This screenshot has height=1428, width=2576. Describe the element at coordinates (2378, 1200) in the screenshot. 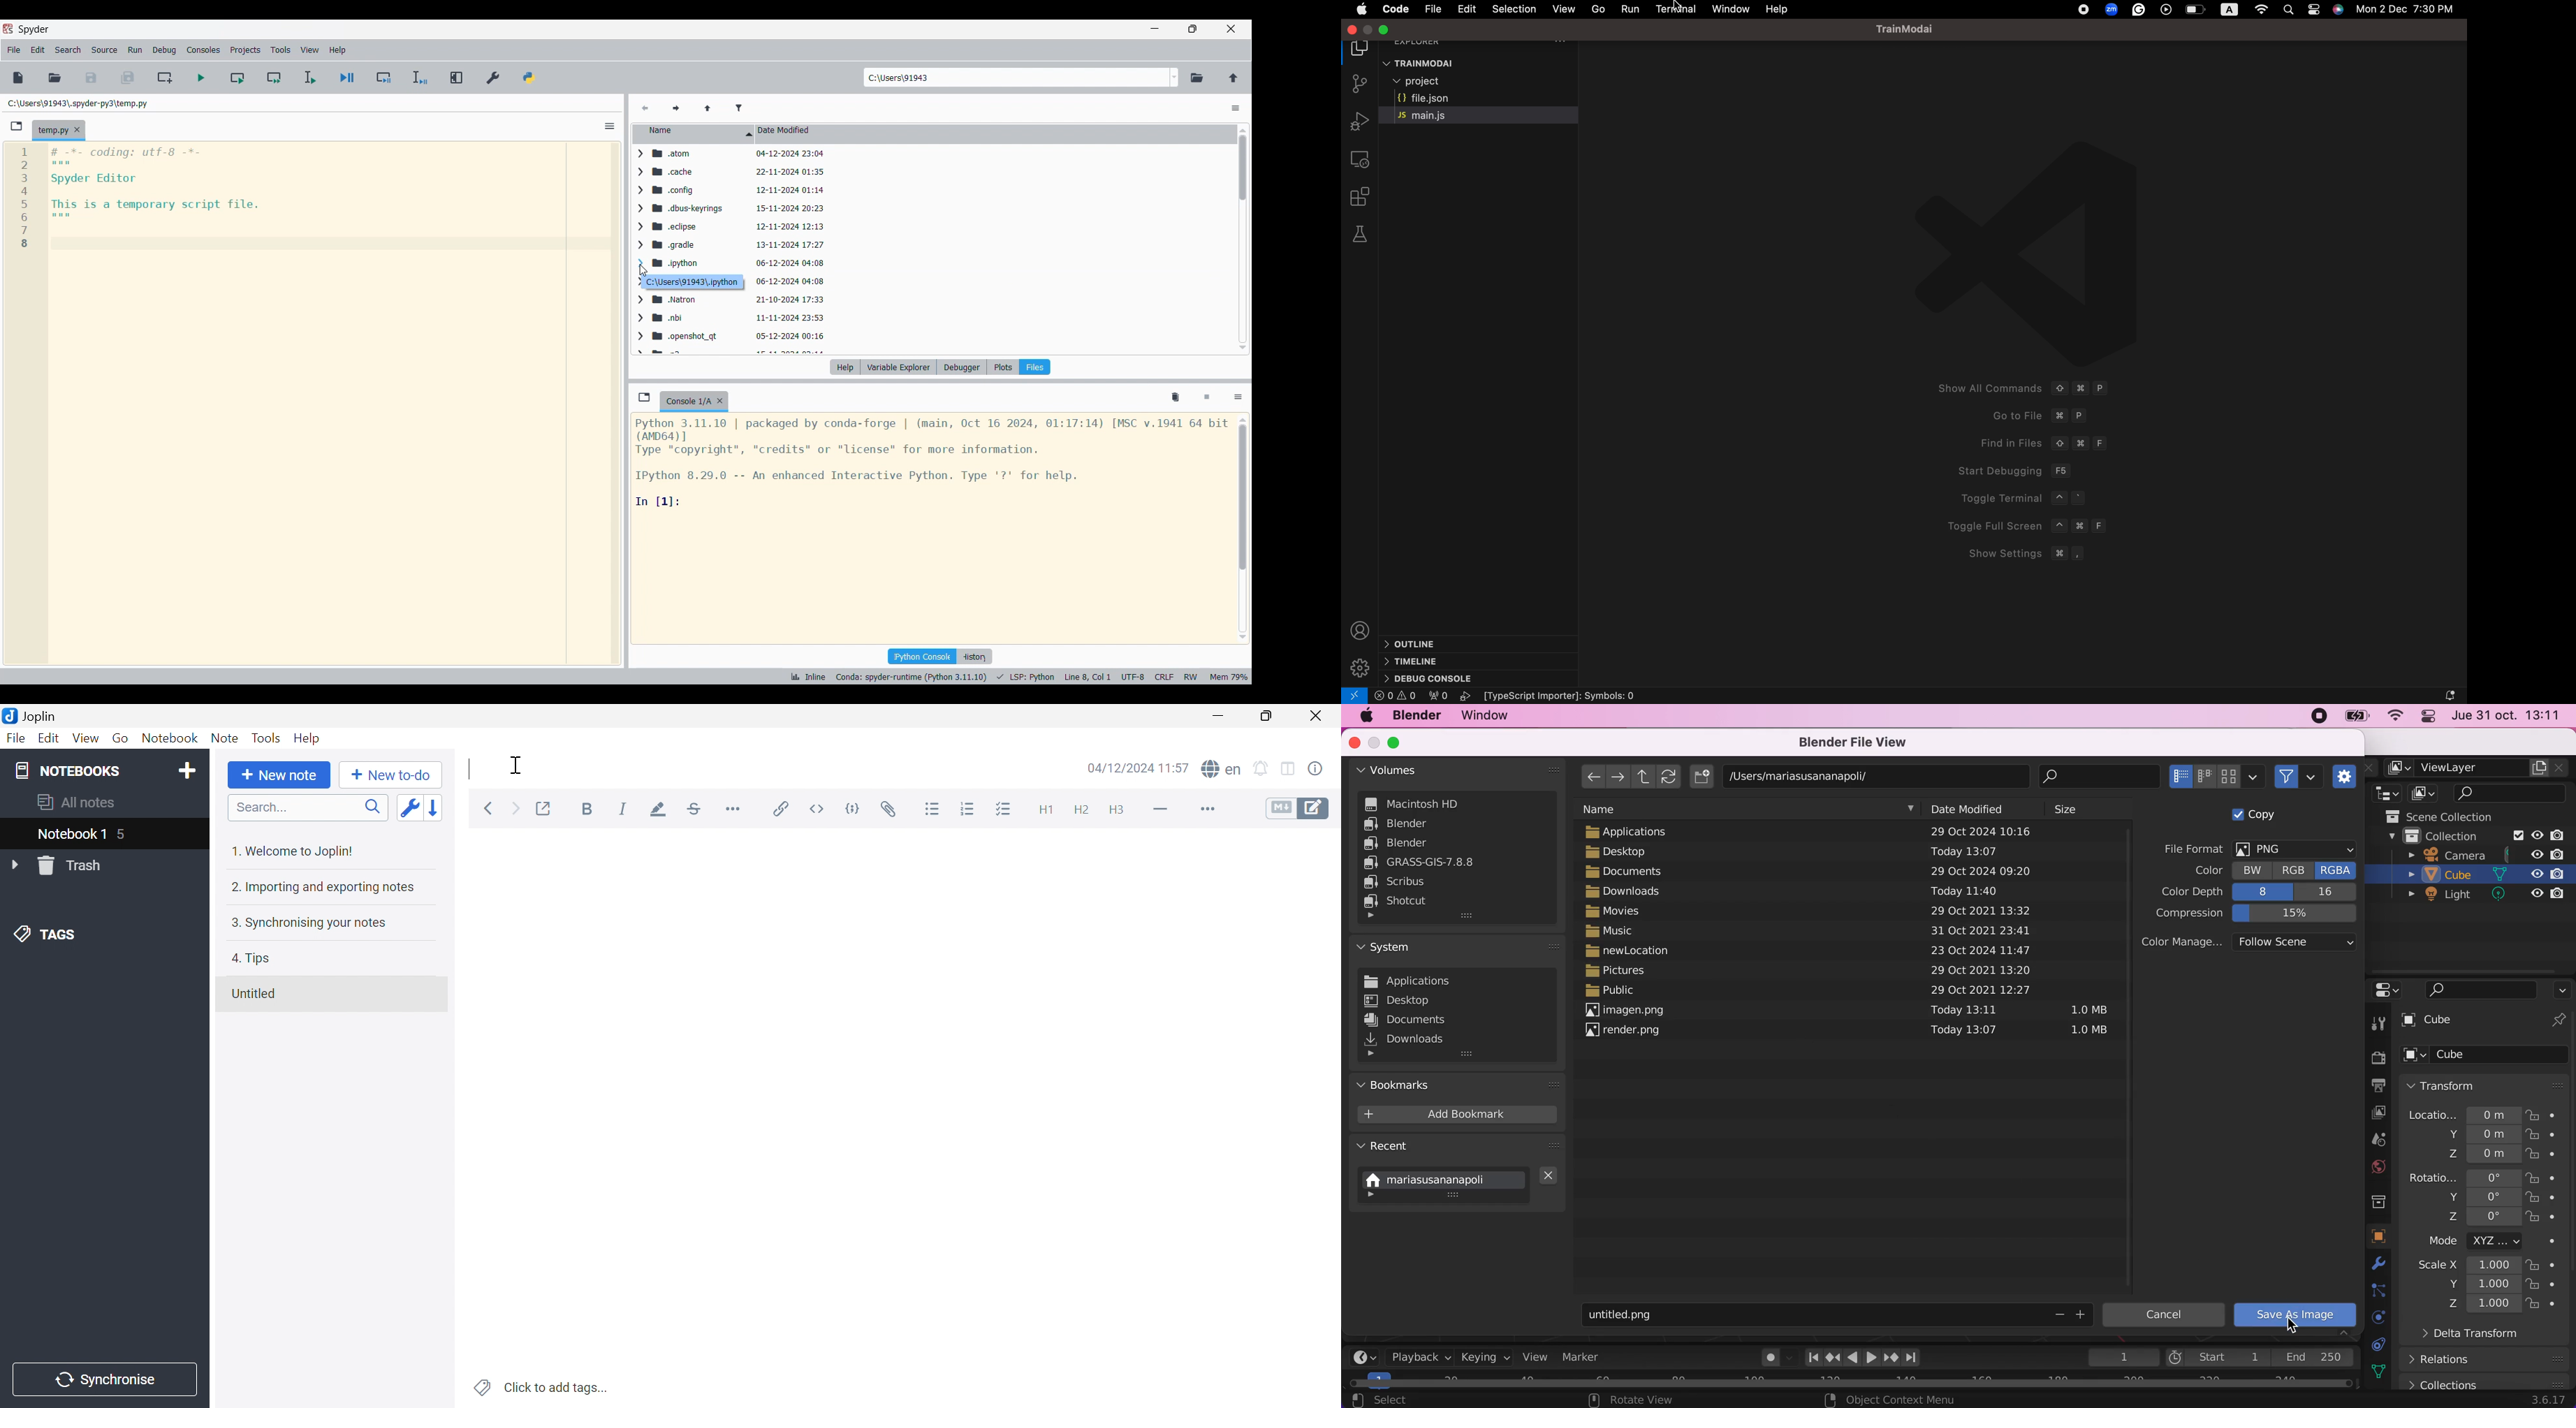

I see `collection` at that location.